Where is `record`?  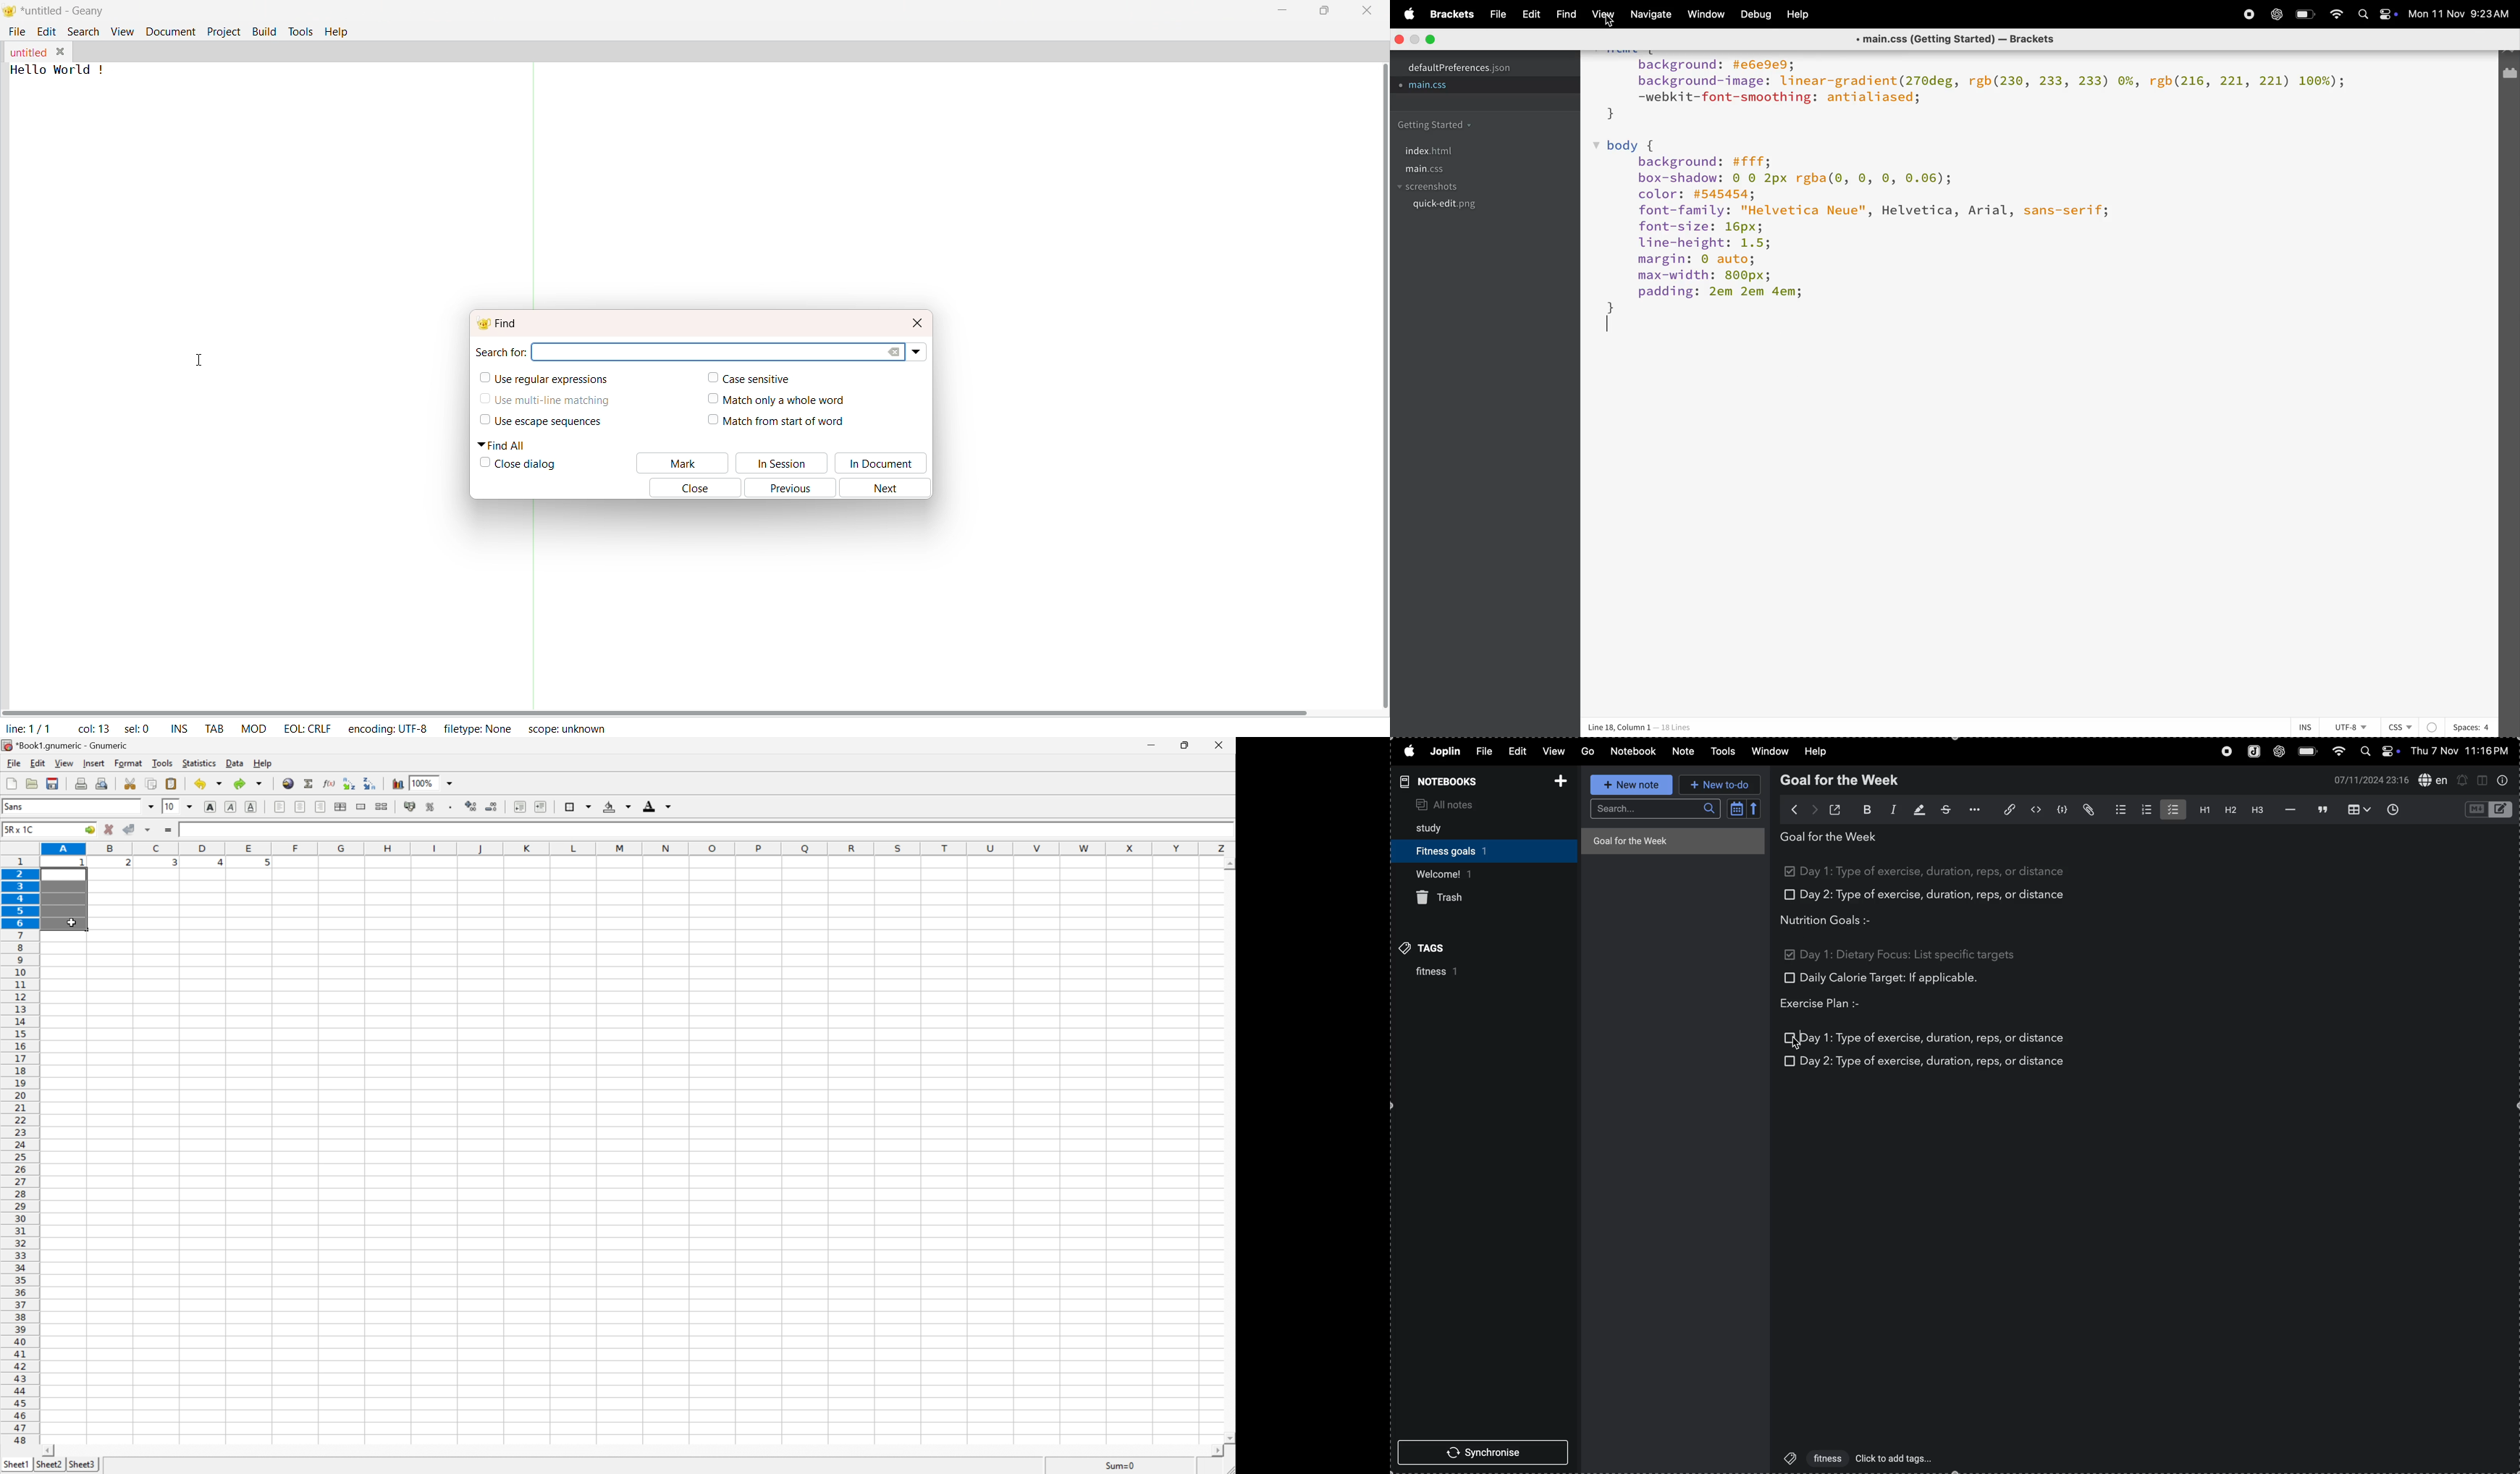 record is located at coordinates (2246, 14).